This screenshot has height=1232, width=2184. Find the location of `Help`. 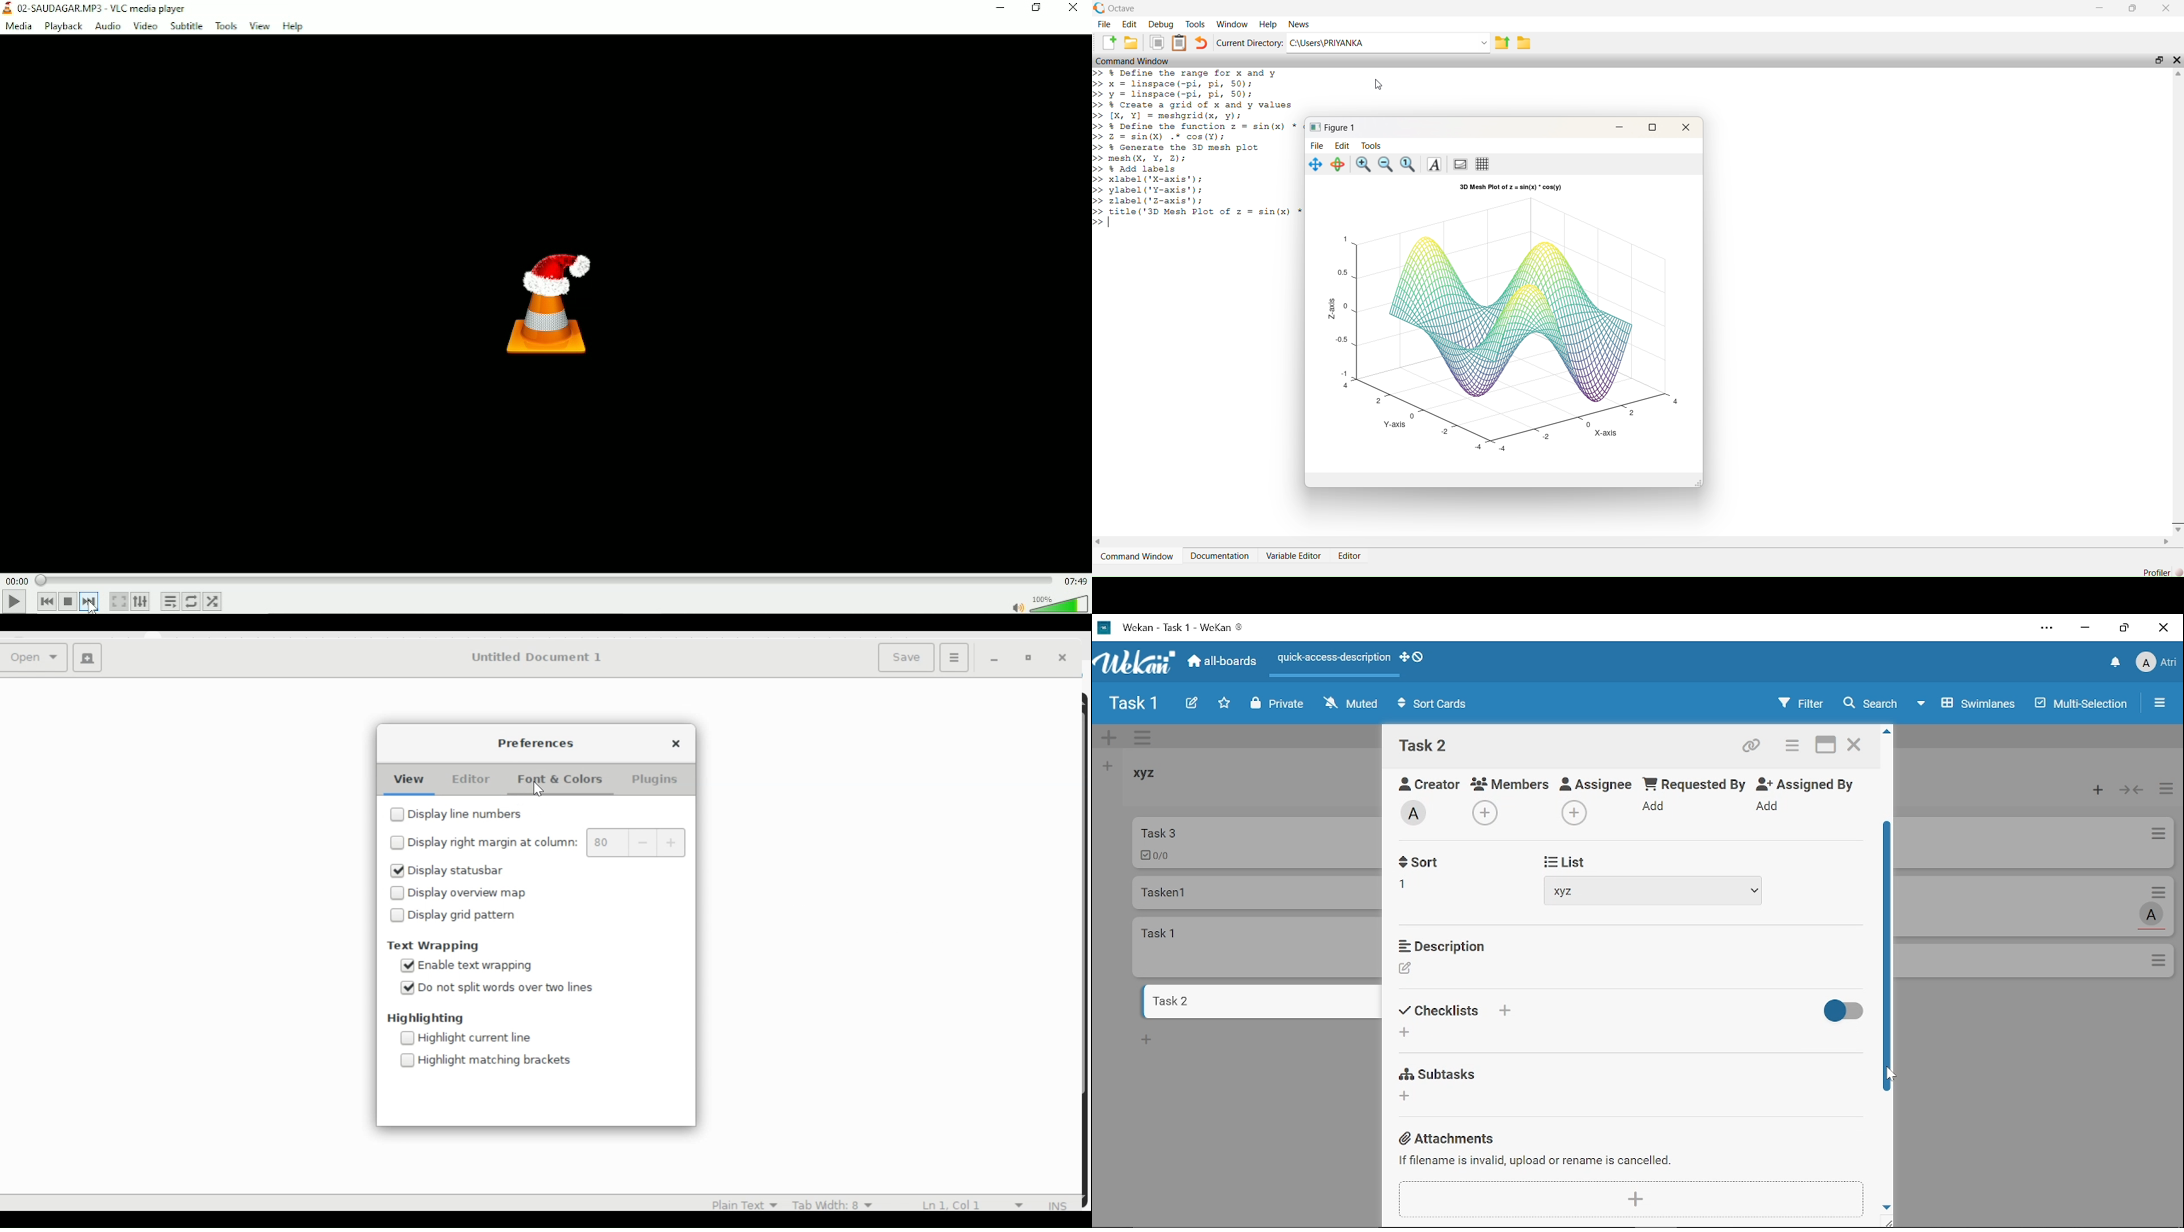

Help is located at coordinates (1268, 25).